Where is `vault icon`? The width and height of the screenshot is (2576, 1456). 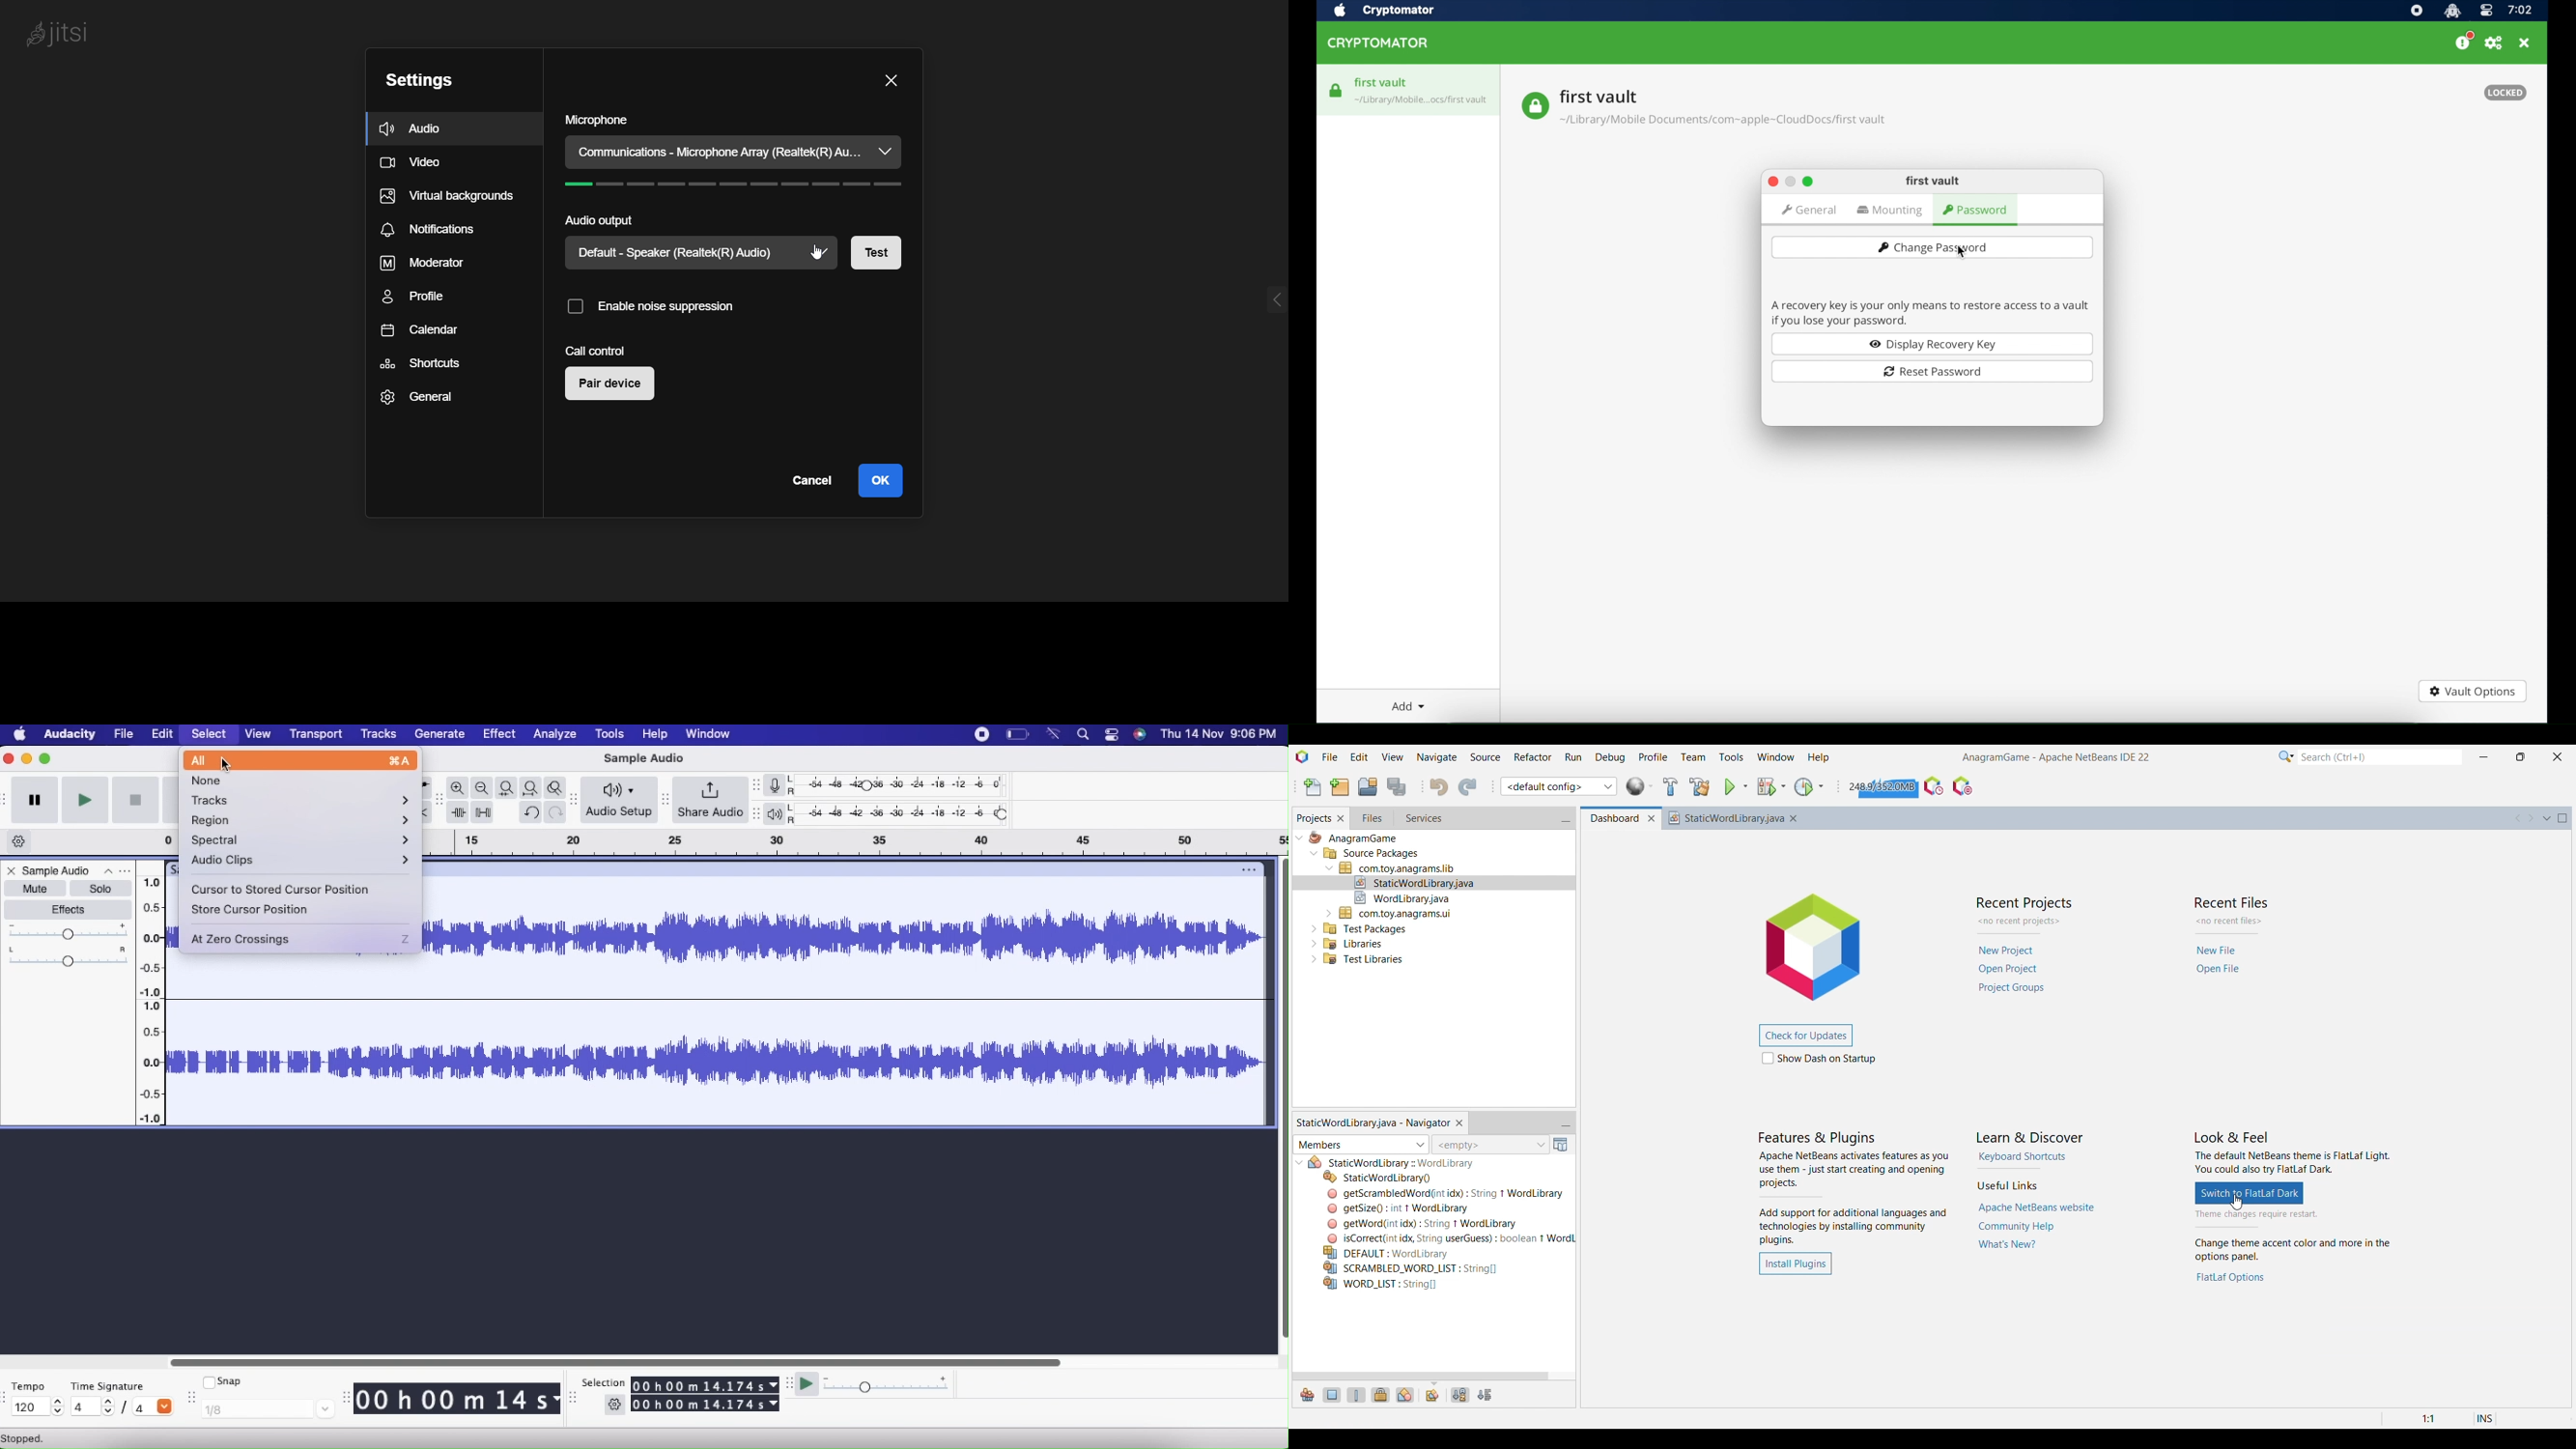 vault icon is located at coordinates (1422, 102).